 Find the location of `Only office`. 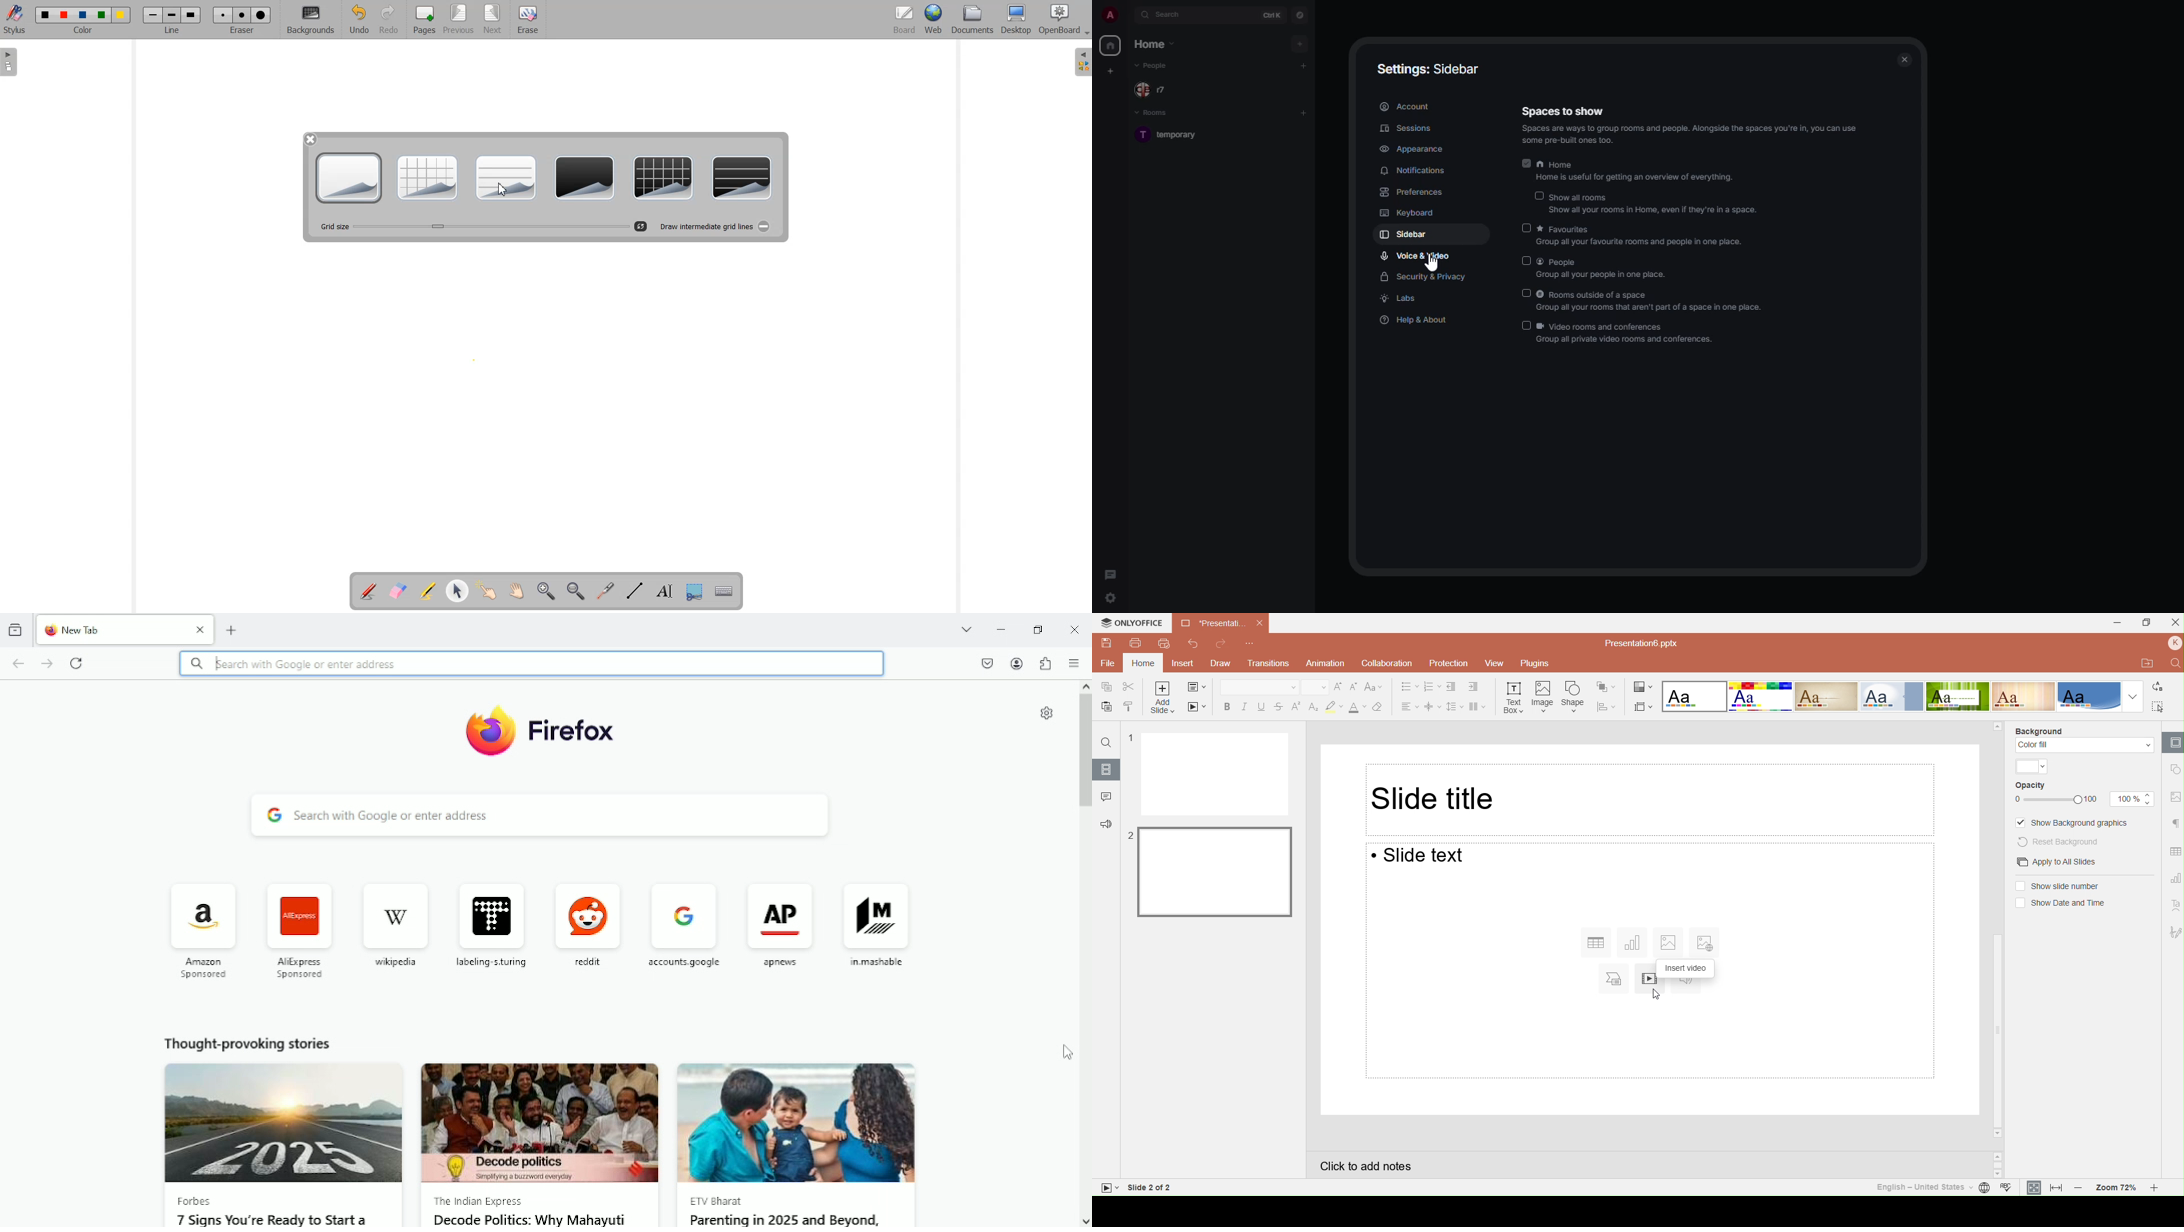

Only office is located at coordinates (1131, 623).